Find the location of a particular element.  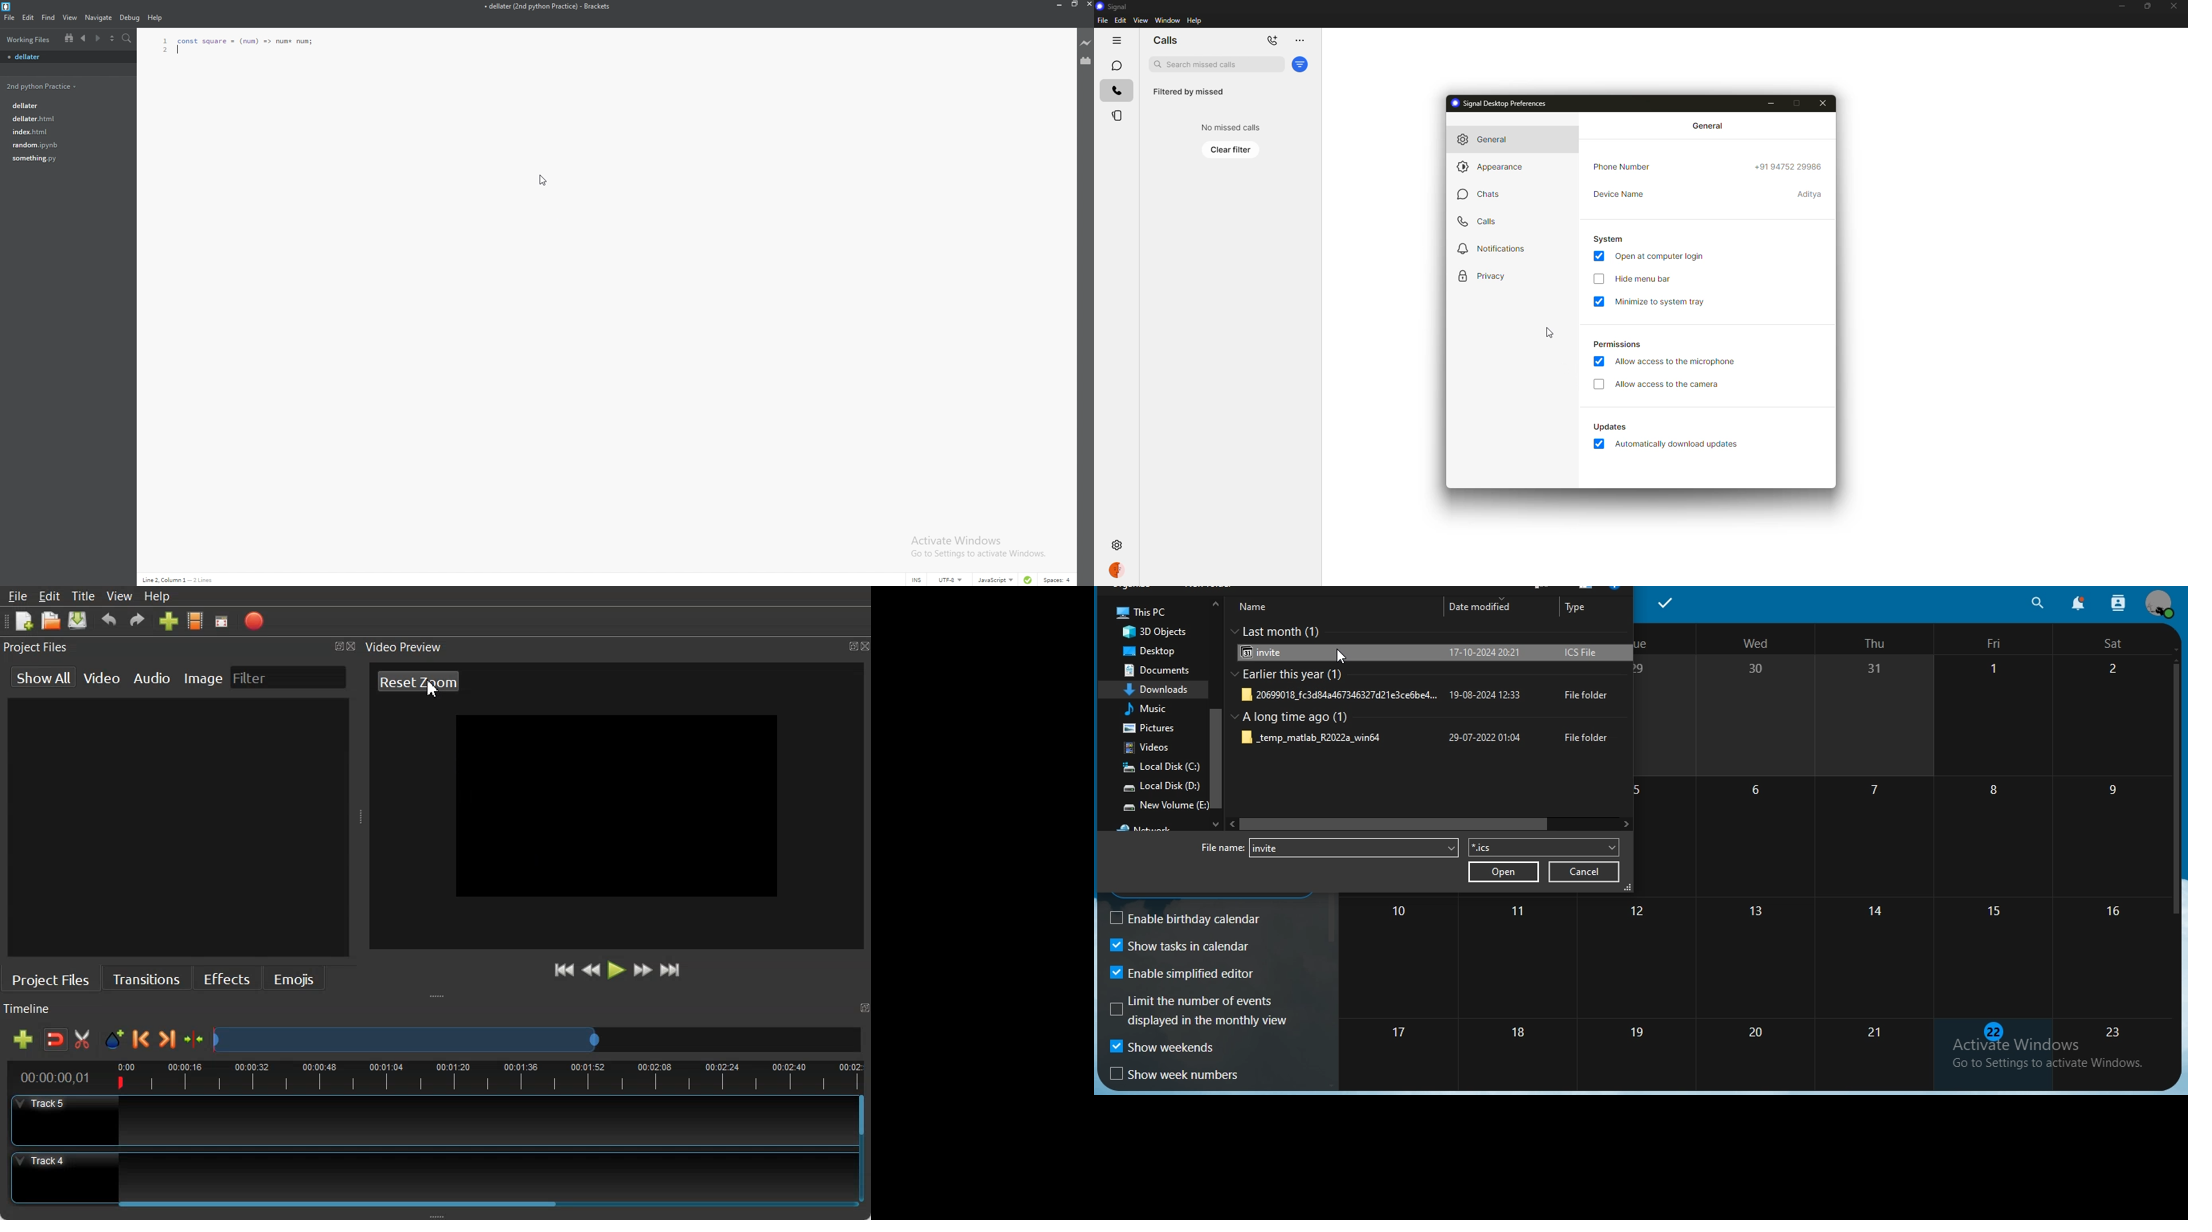

filter is located at coordinates (1301, 64).